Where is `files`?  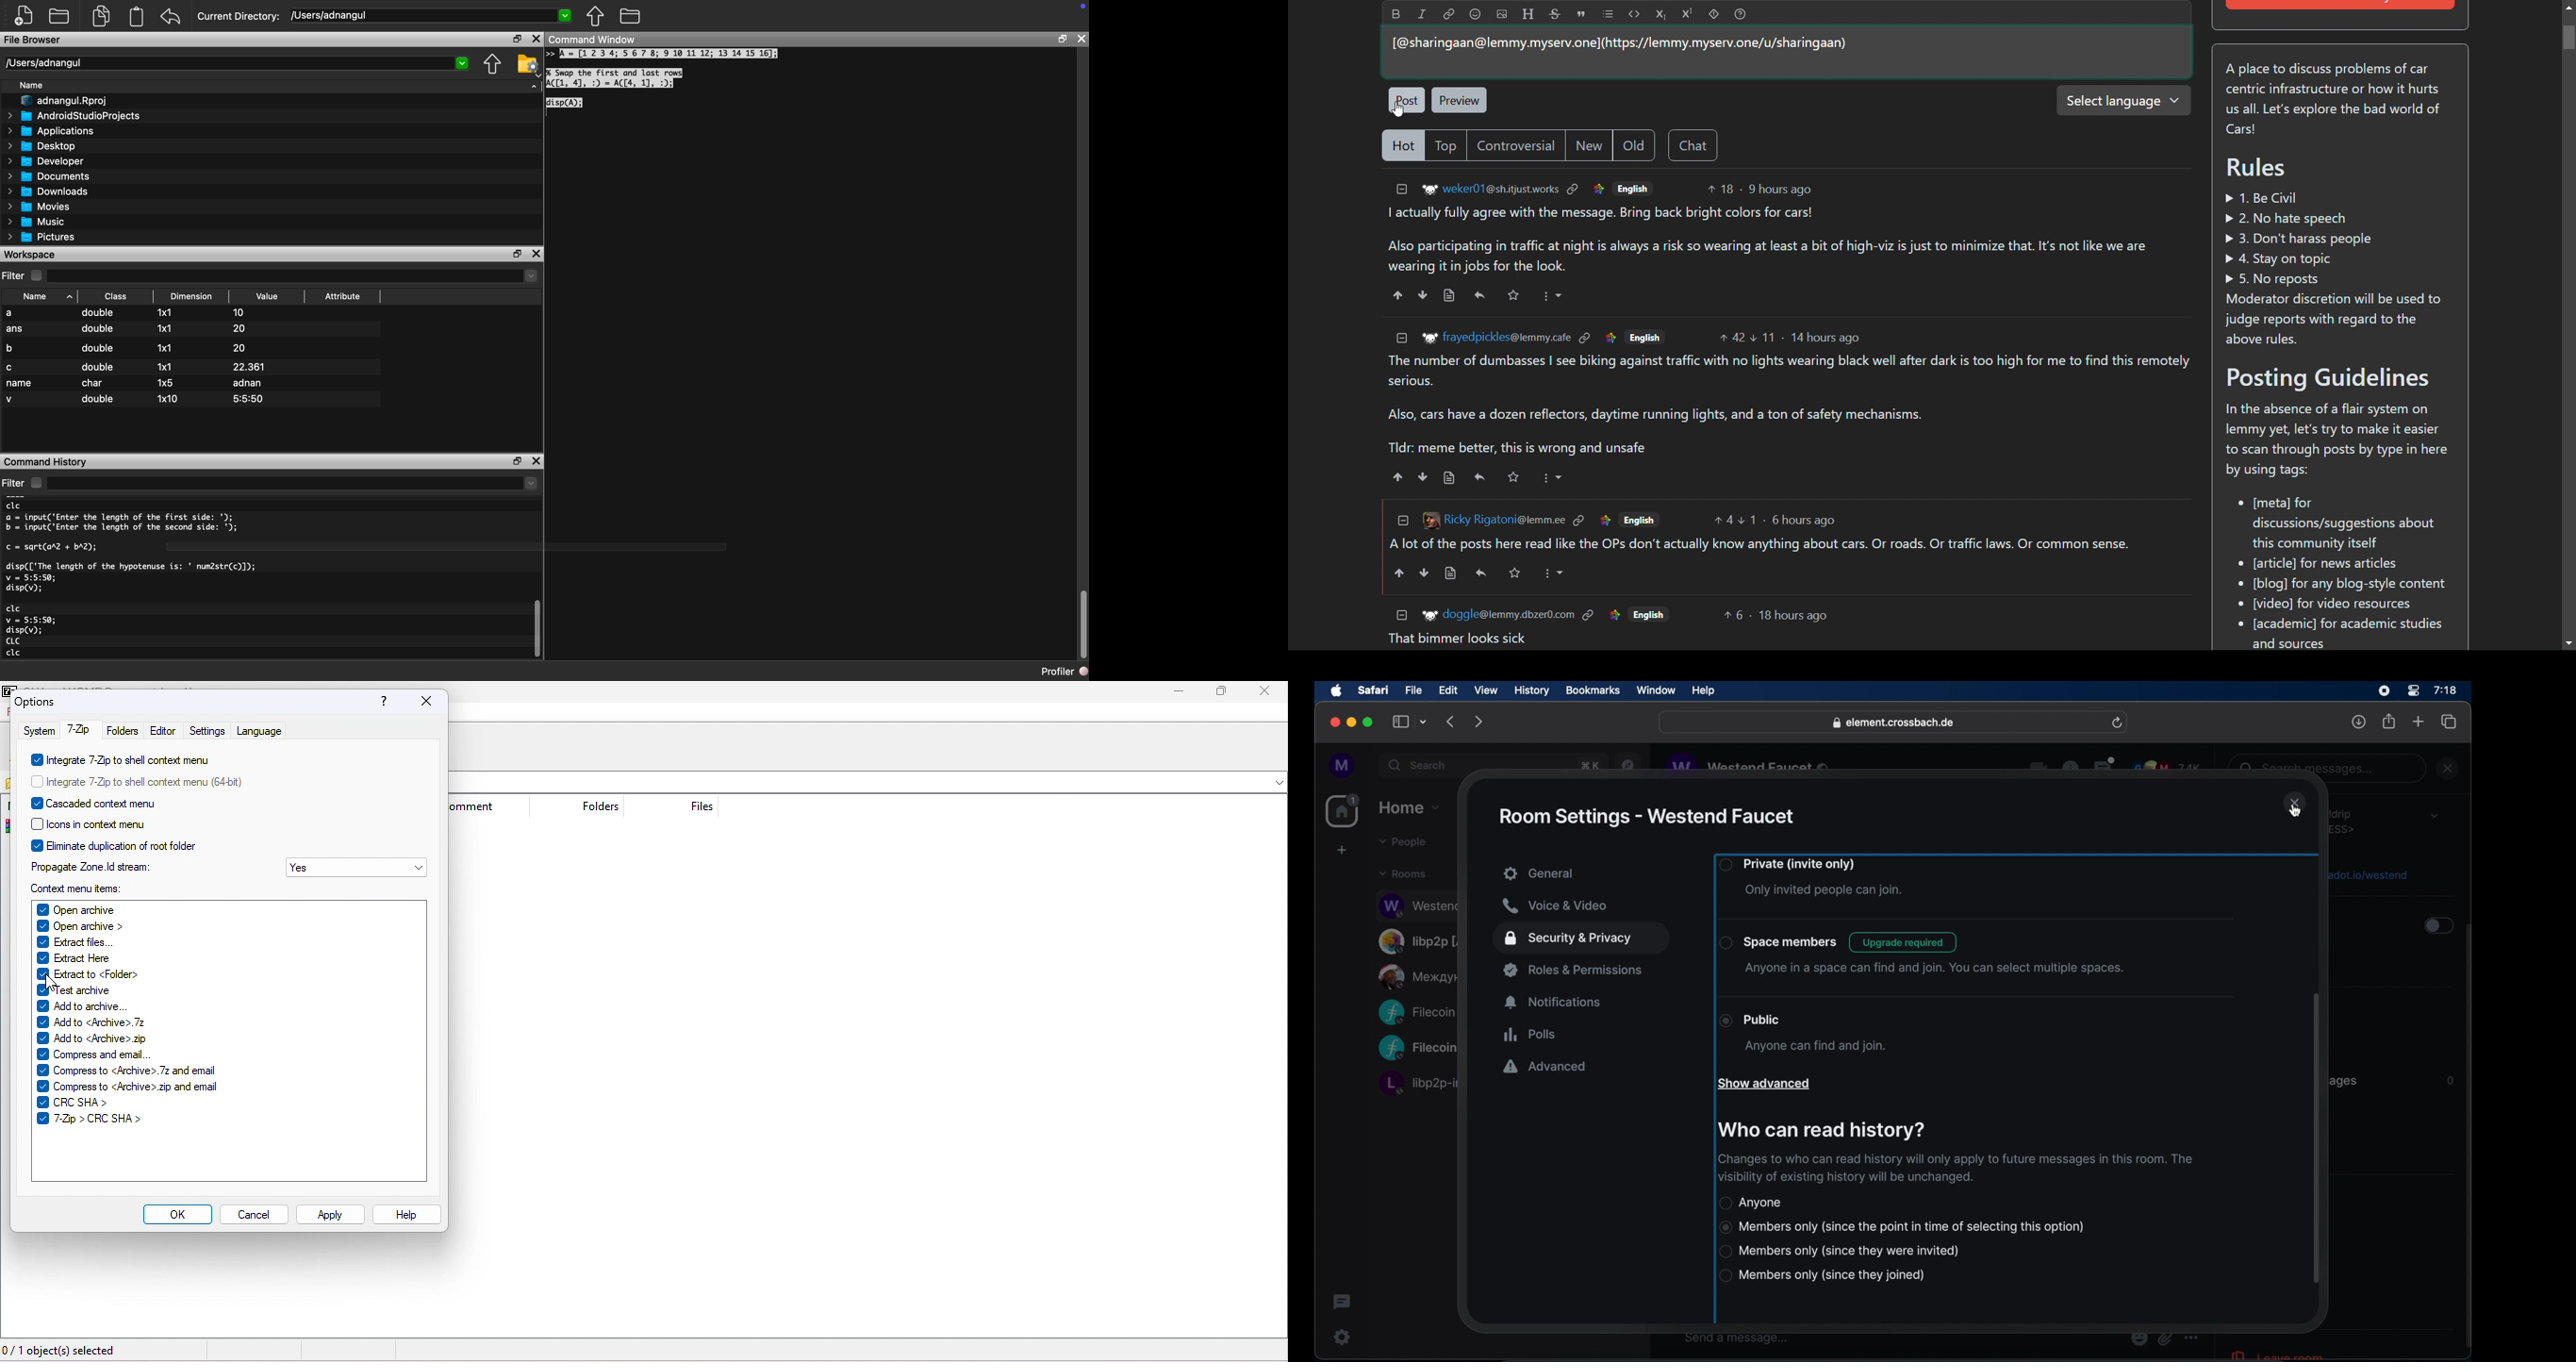
files is located at coordinates (689, 807).